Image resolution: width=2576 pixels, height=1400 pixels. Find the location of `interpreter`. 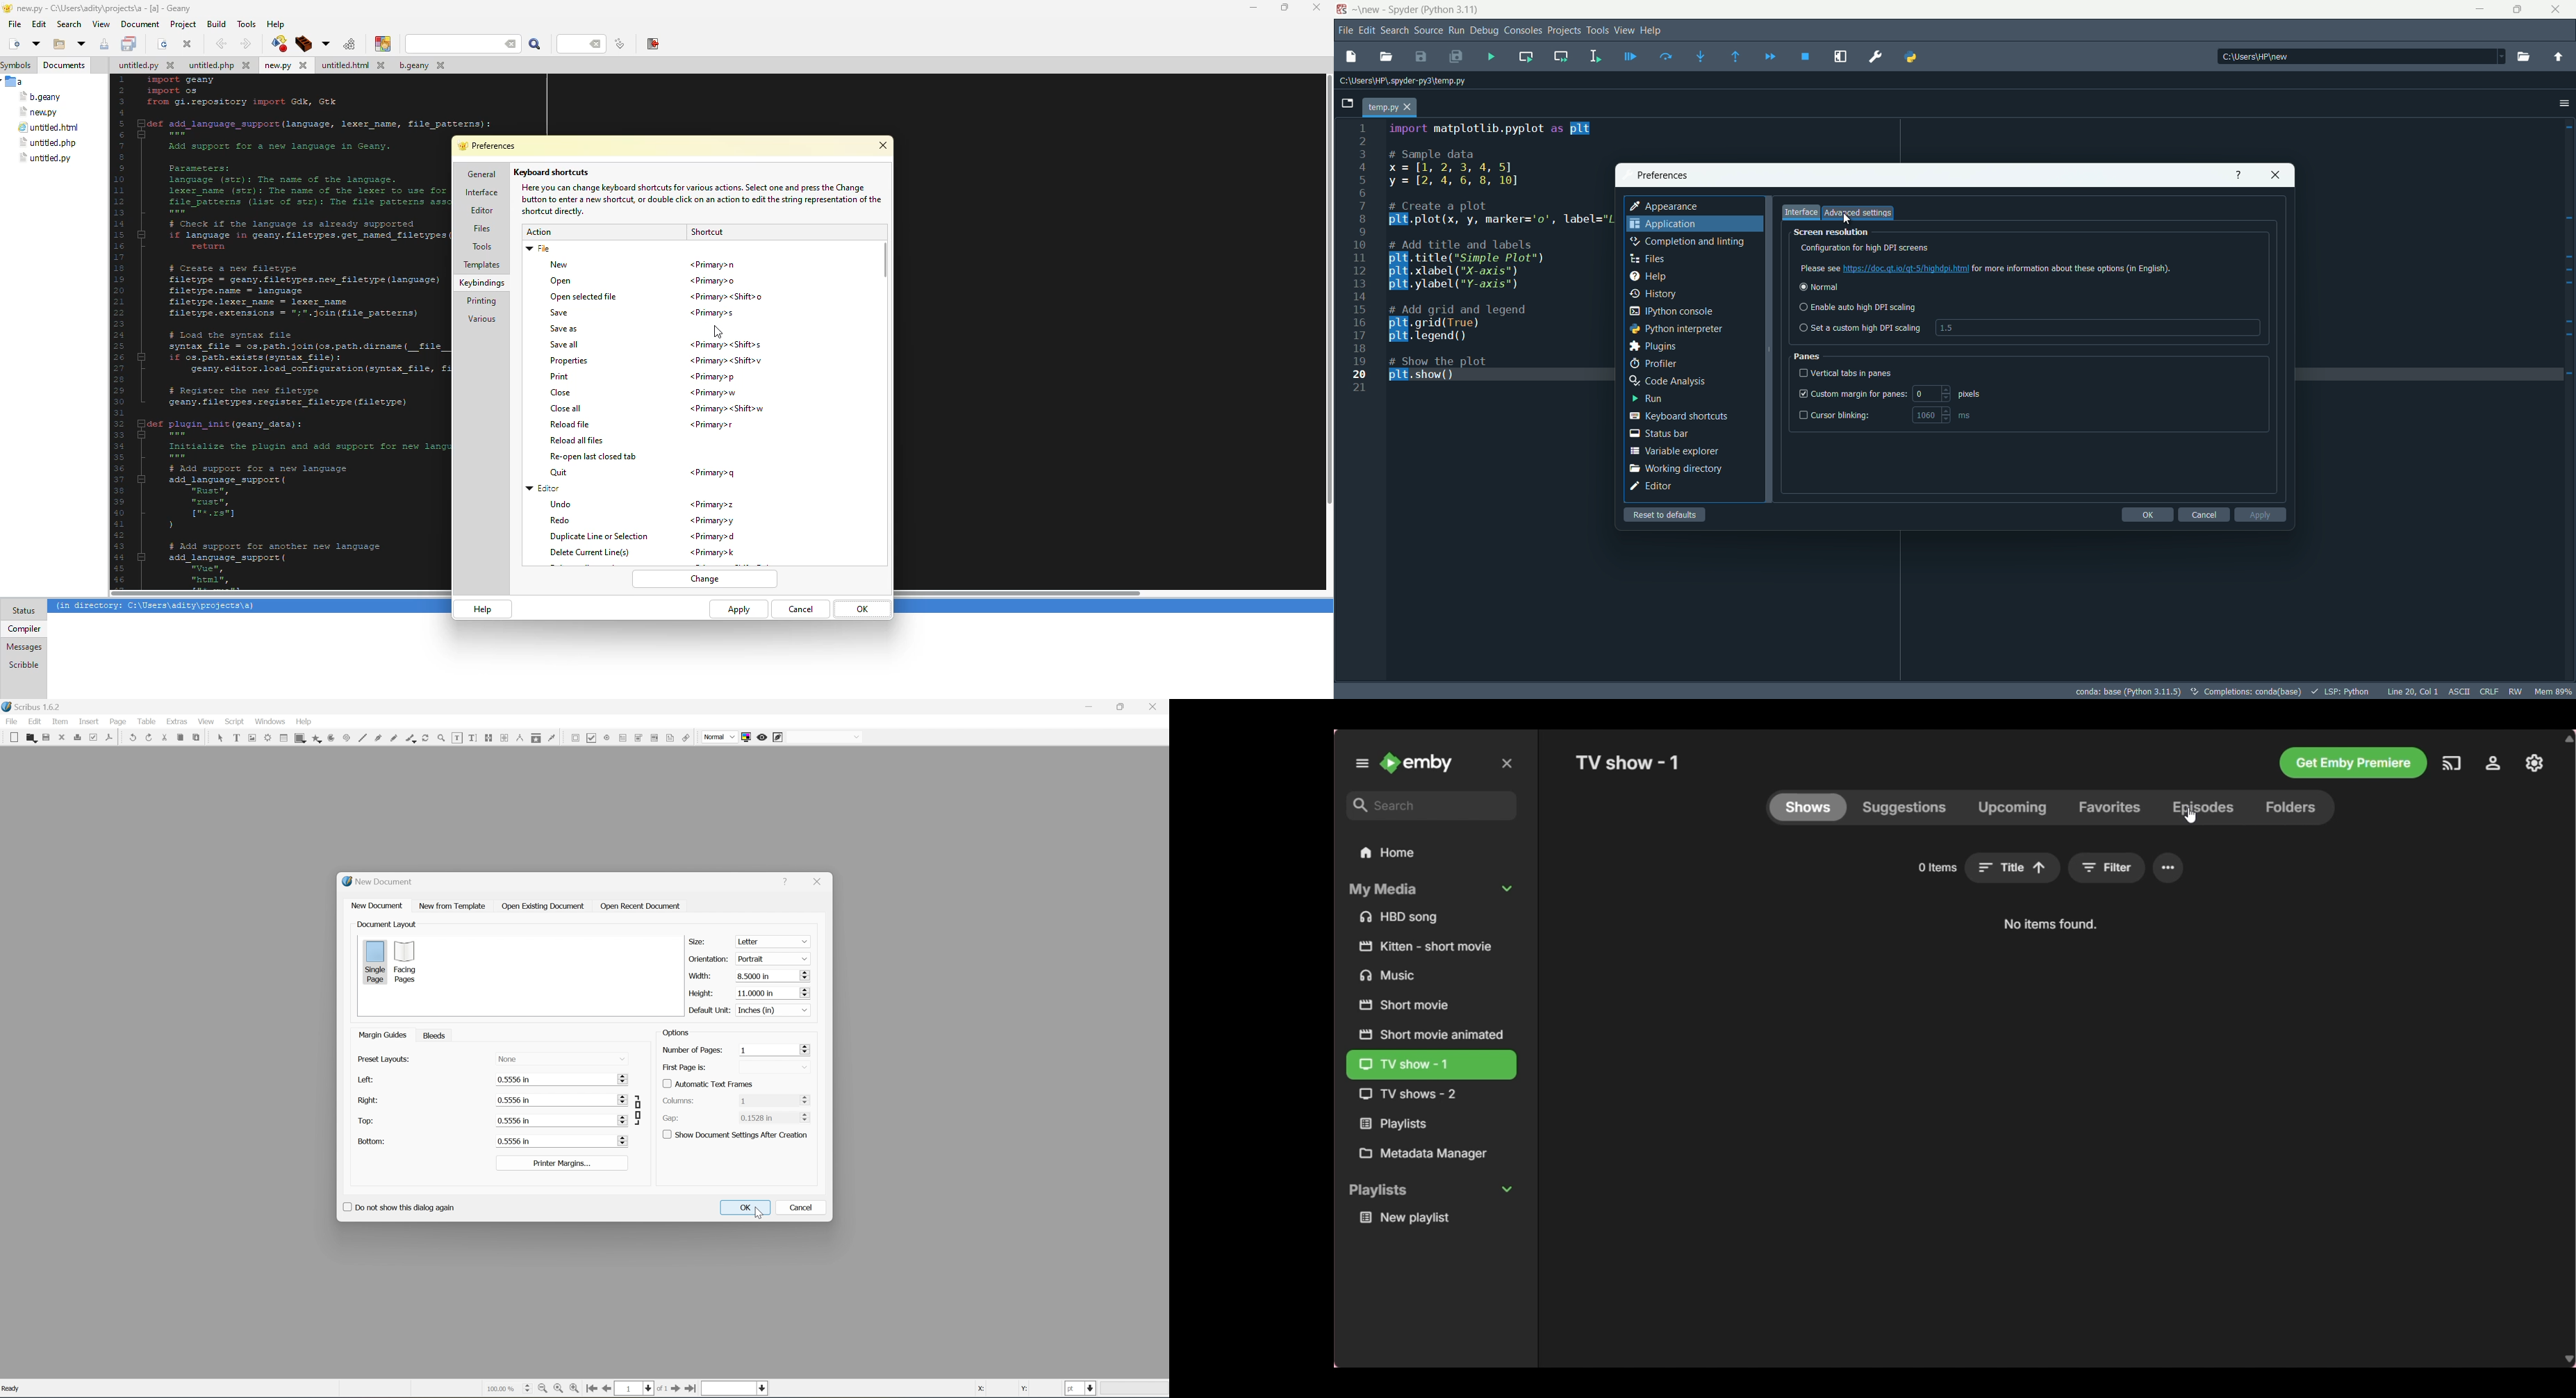

interpreter is located at coordinates (2129, 692).